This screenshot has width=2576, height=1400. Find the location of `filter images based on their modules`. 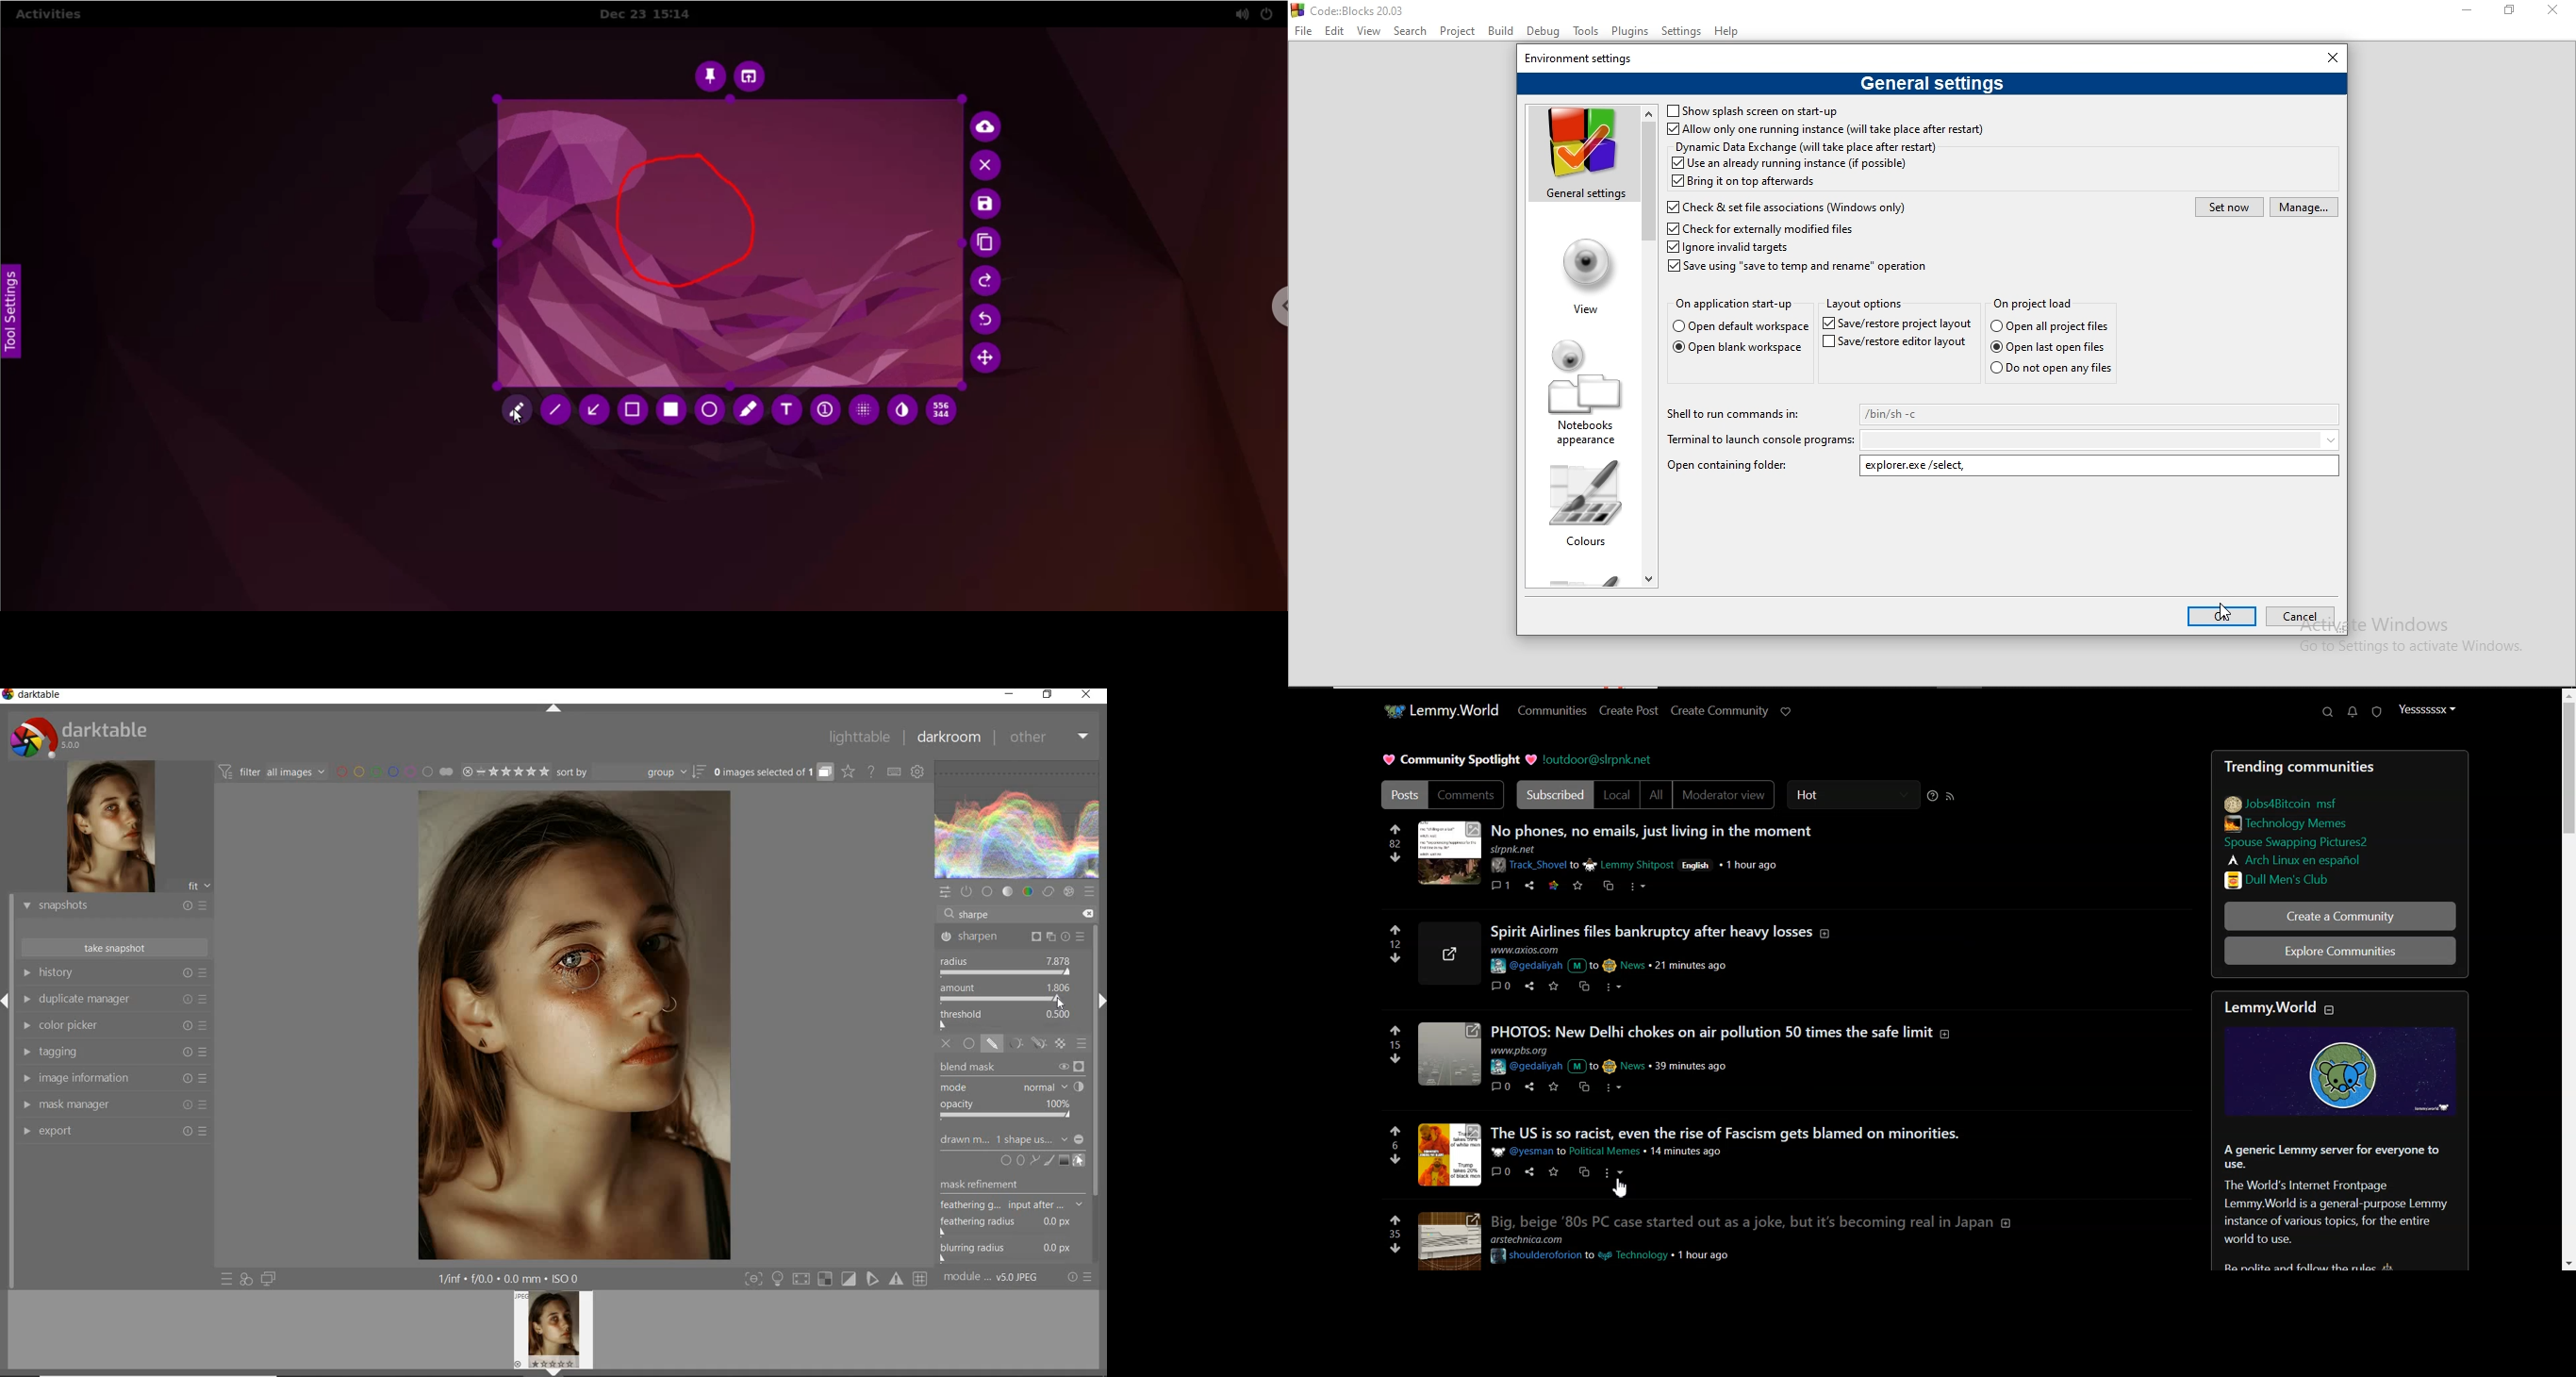

filter images based on their modules is located at coordinates (270, 771).